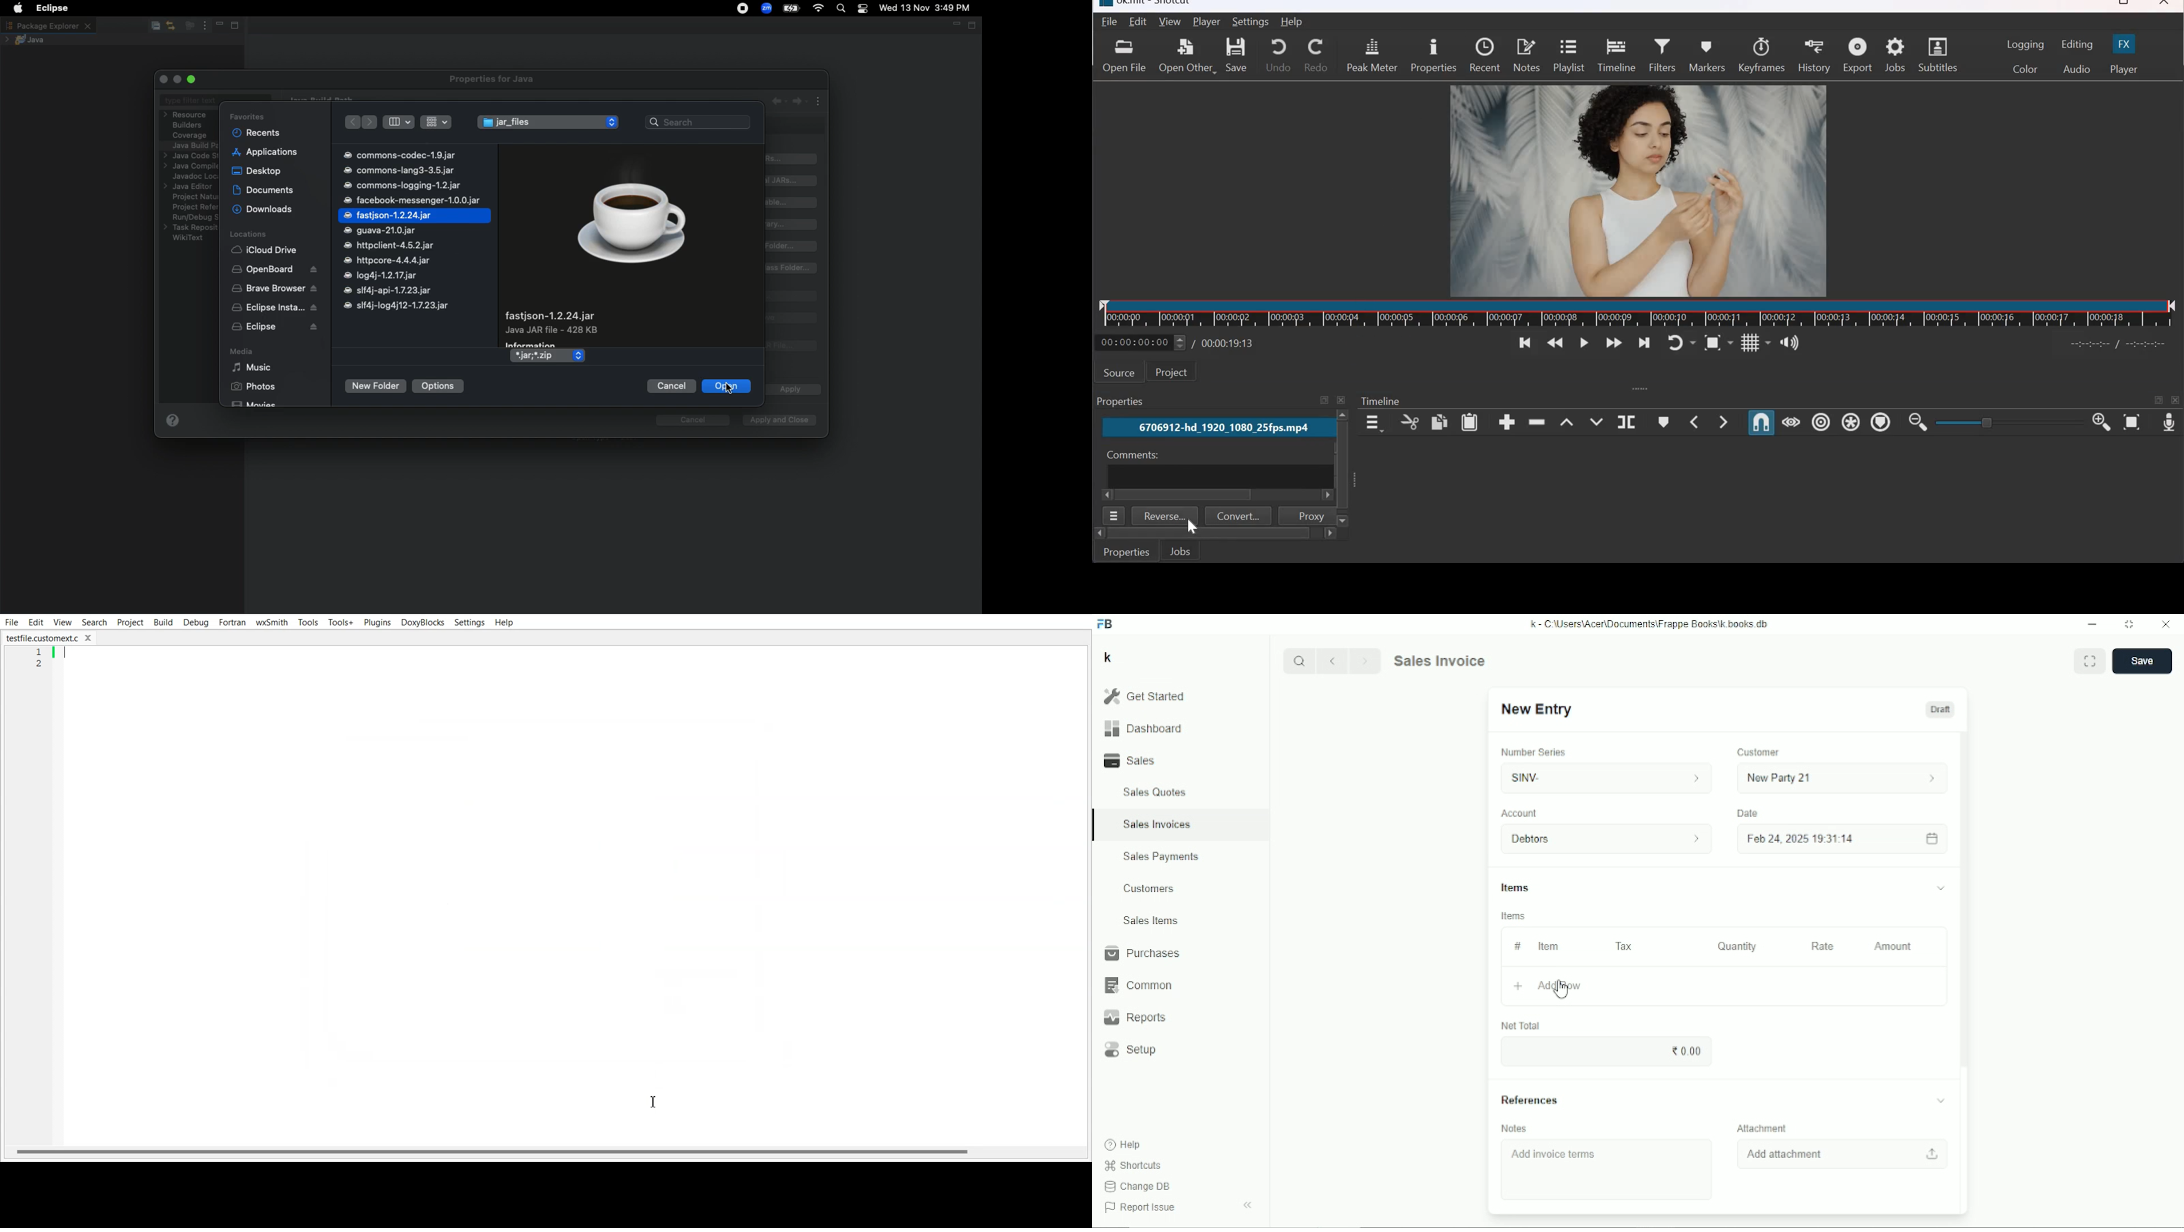 The image size is (2184, 1232). I want to click on reverse, so click(1165, 516).